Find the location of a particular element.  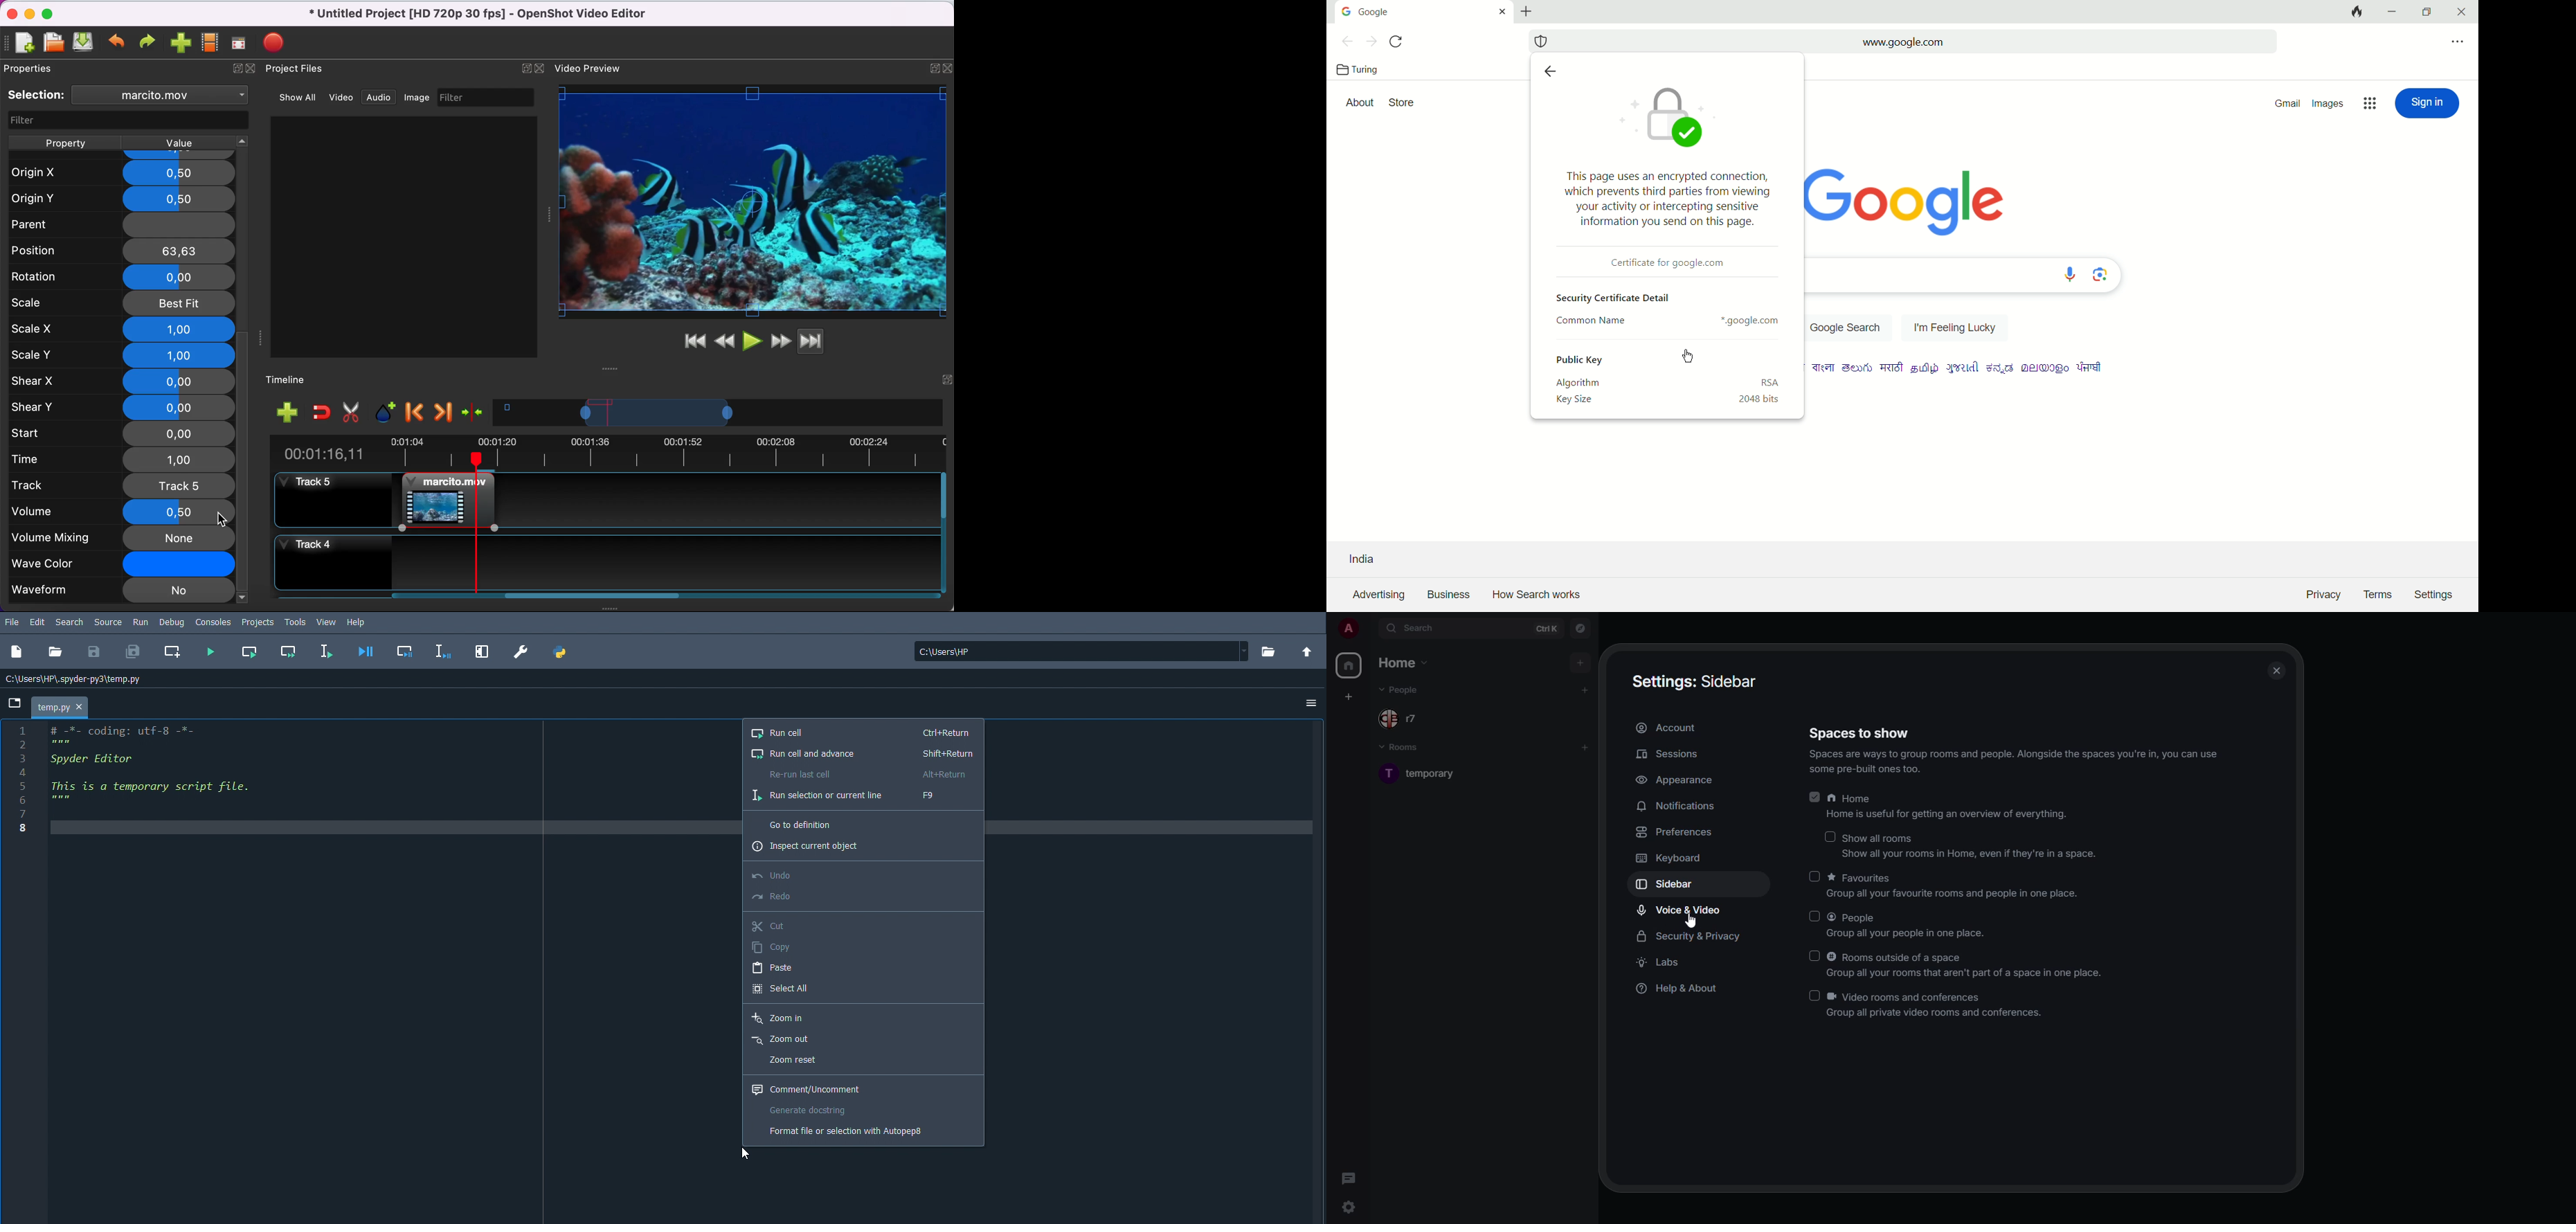

Select All is located at coordinates (782, 987).